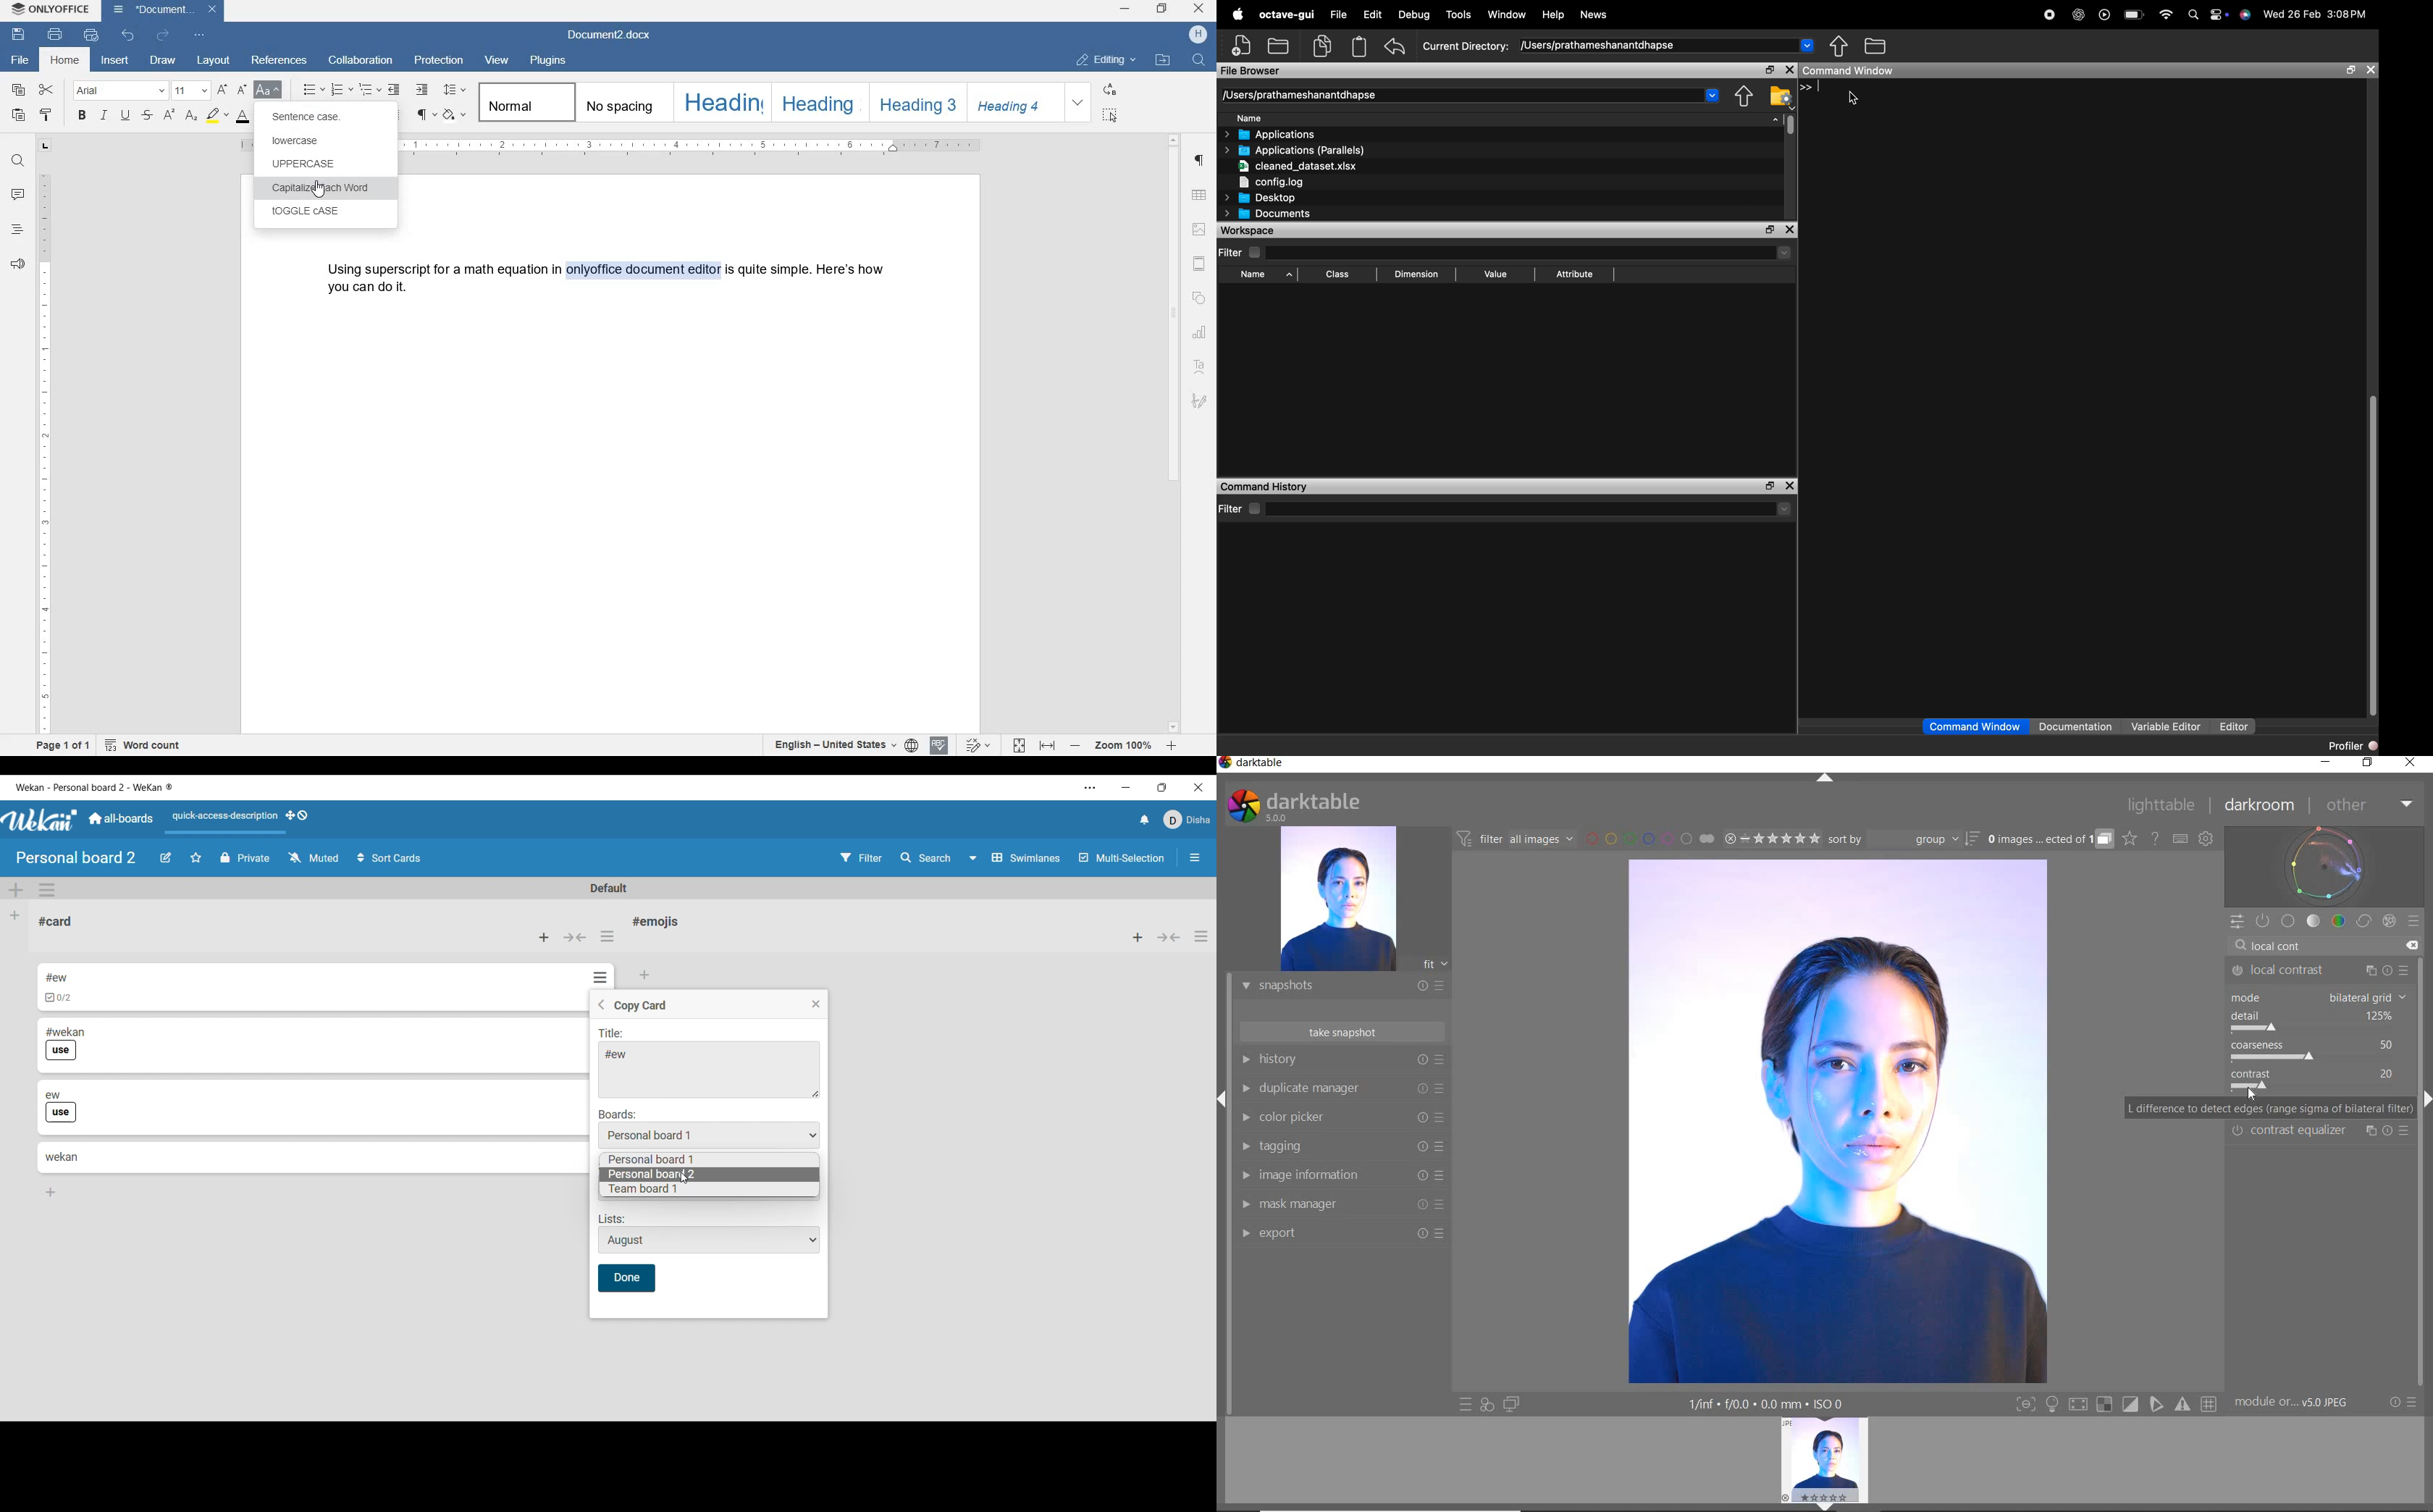 The width and height of the screenshot is (2436, 1512). What do you see at coordinates (1494, 277) in the screenshot?
I see `Value` at bounding box center [1494, 277].